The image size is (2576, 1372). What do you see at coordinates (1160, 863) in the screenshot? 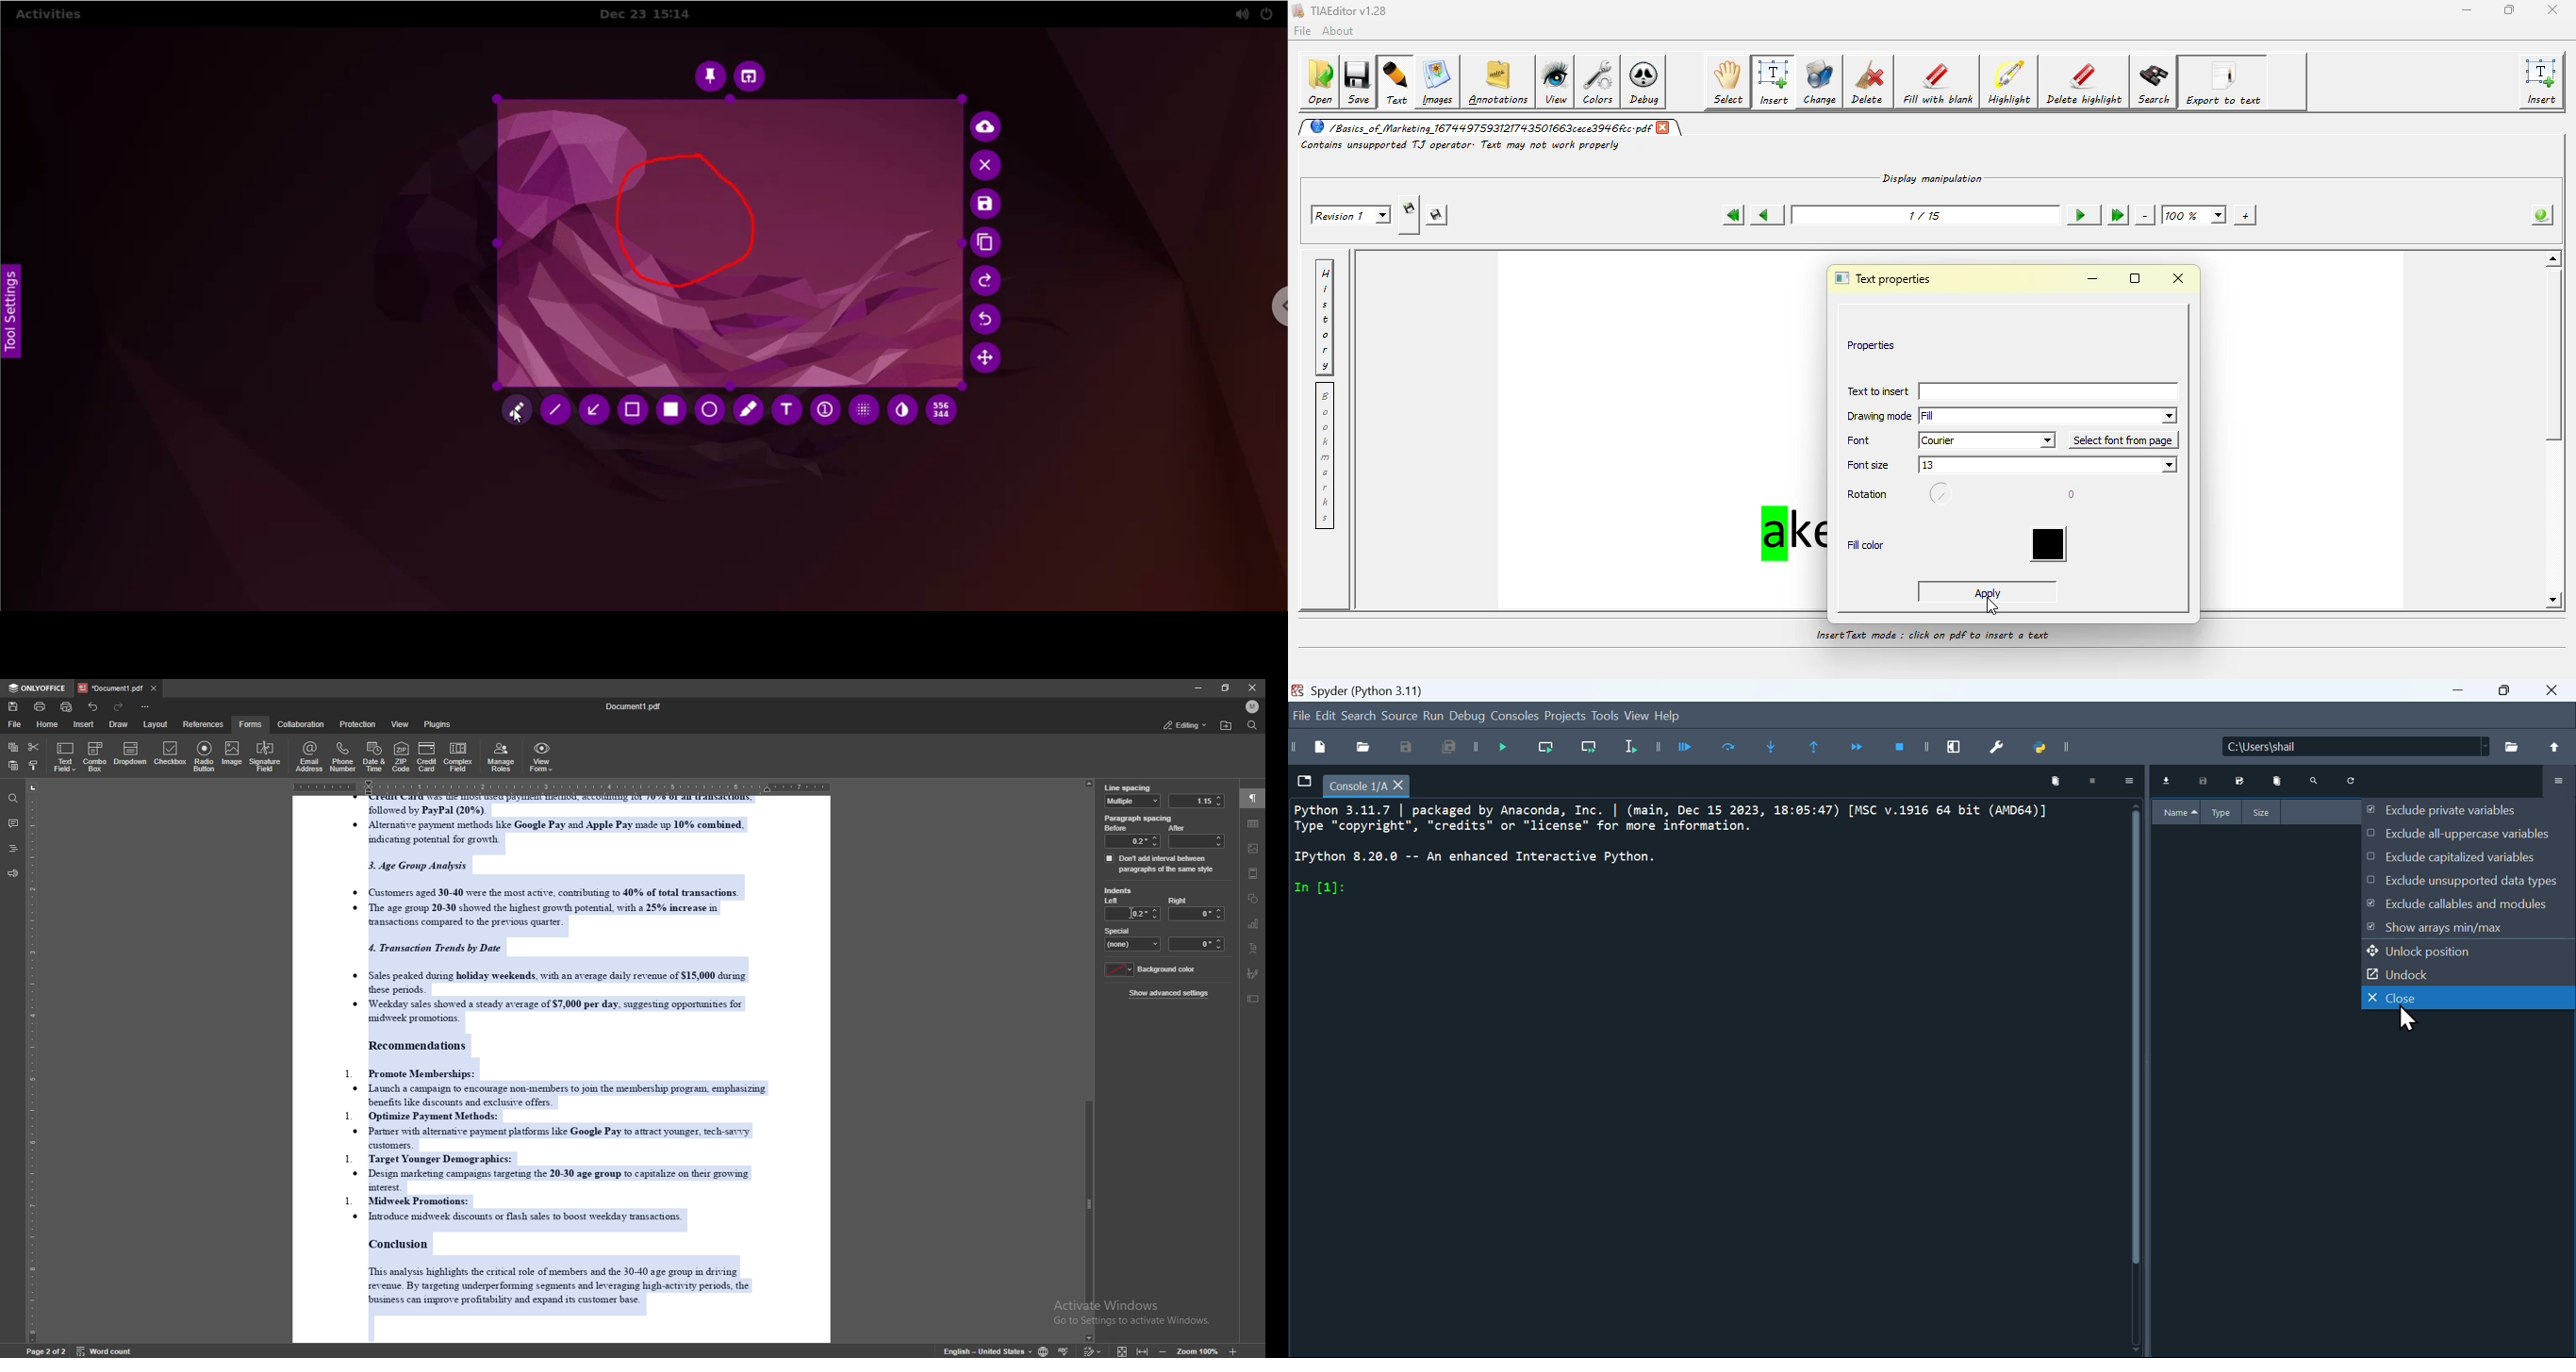
I see `dont add interval between paragraph of same style` at bounding box center [1160, 863].